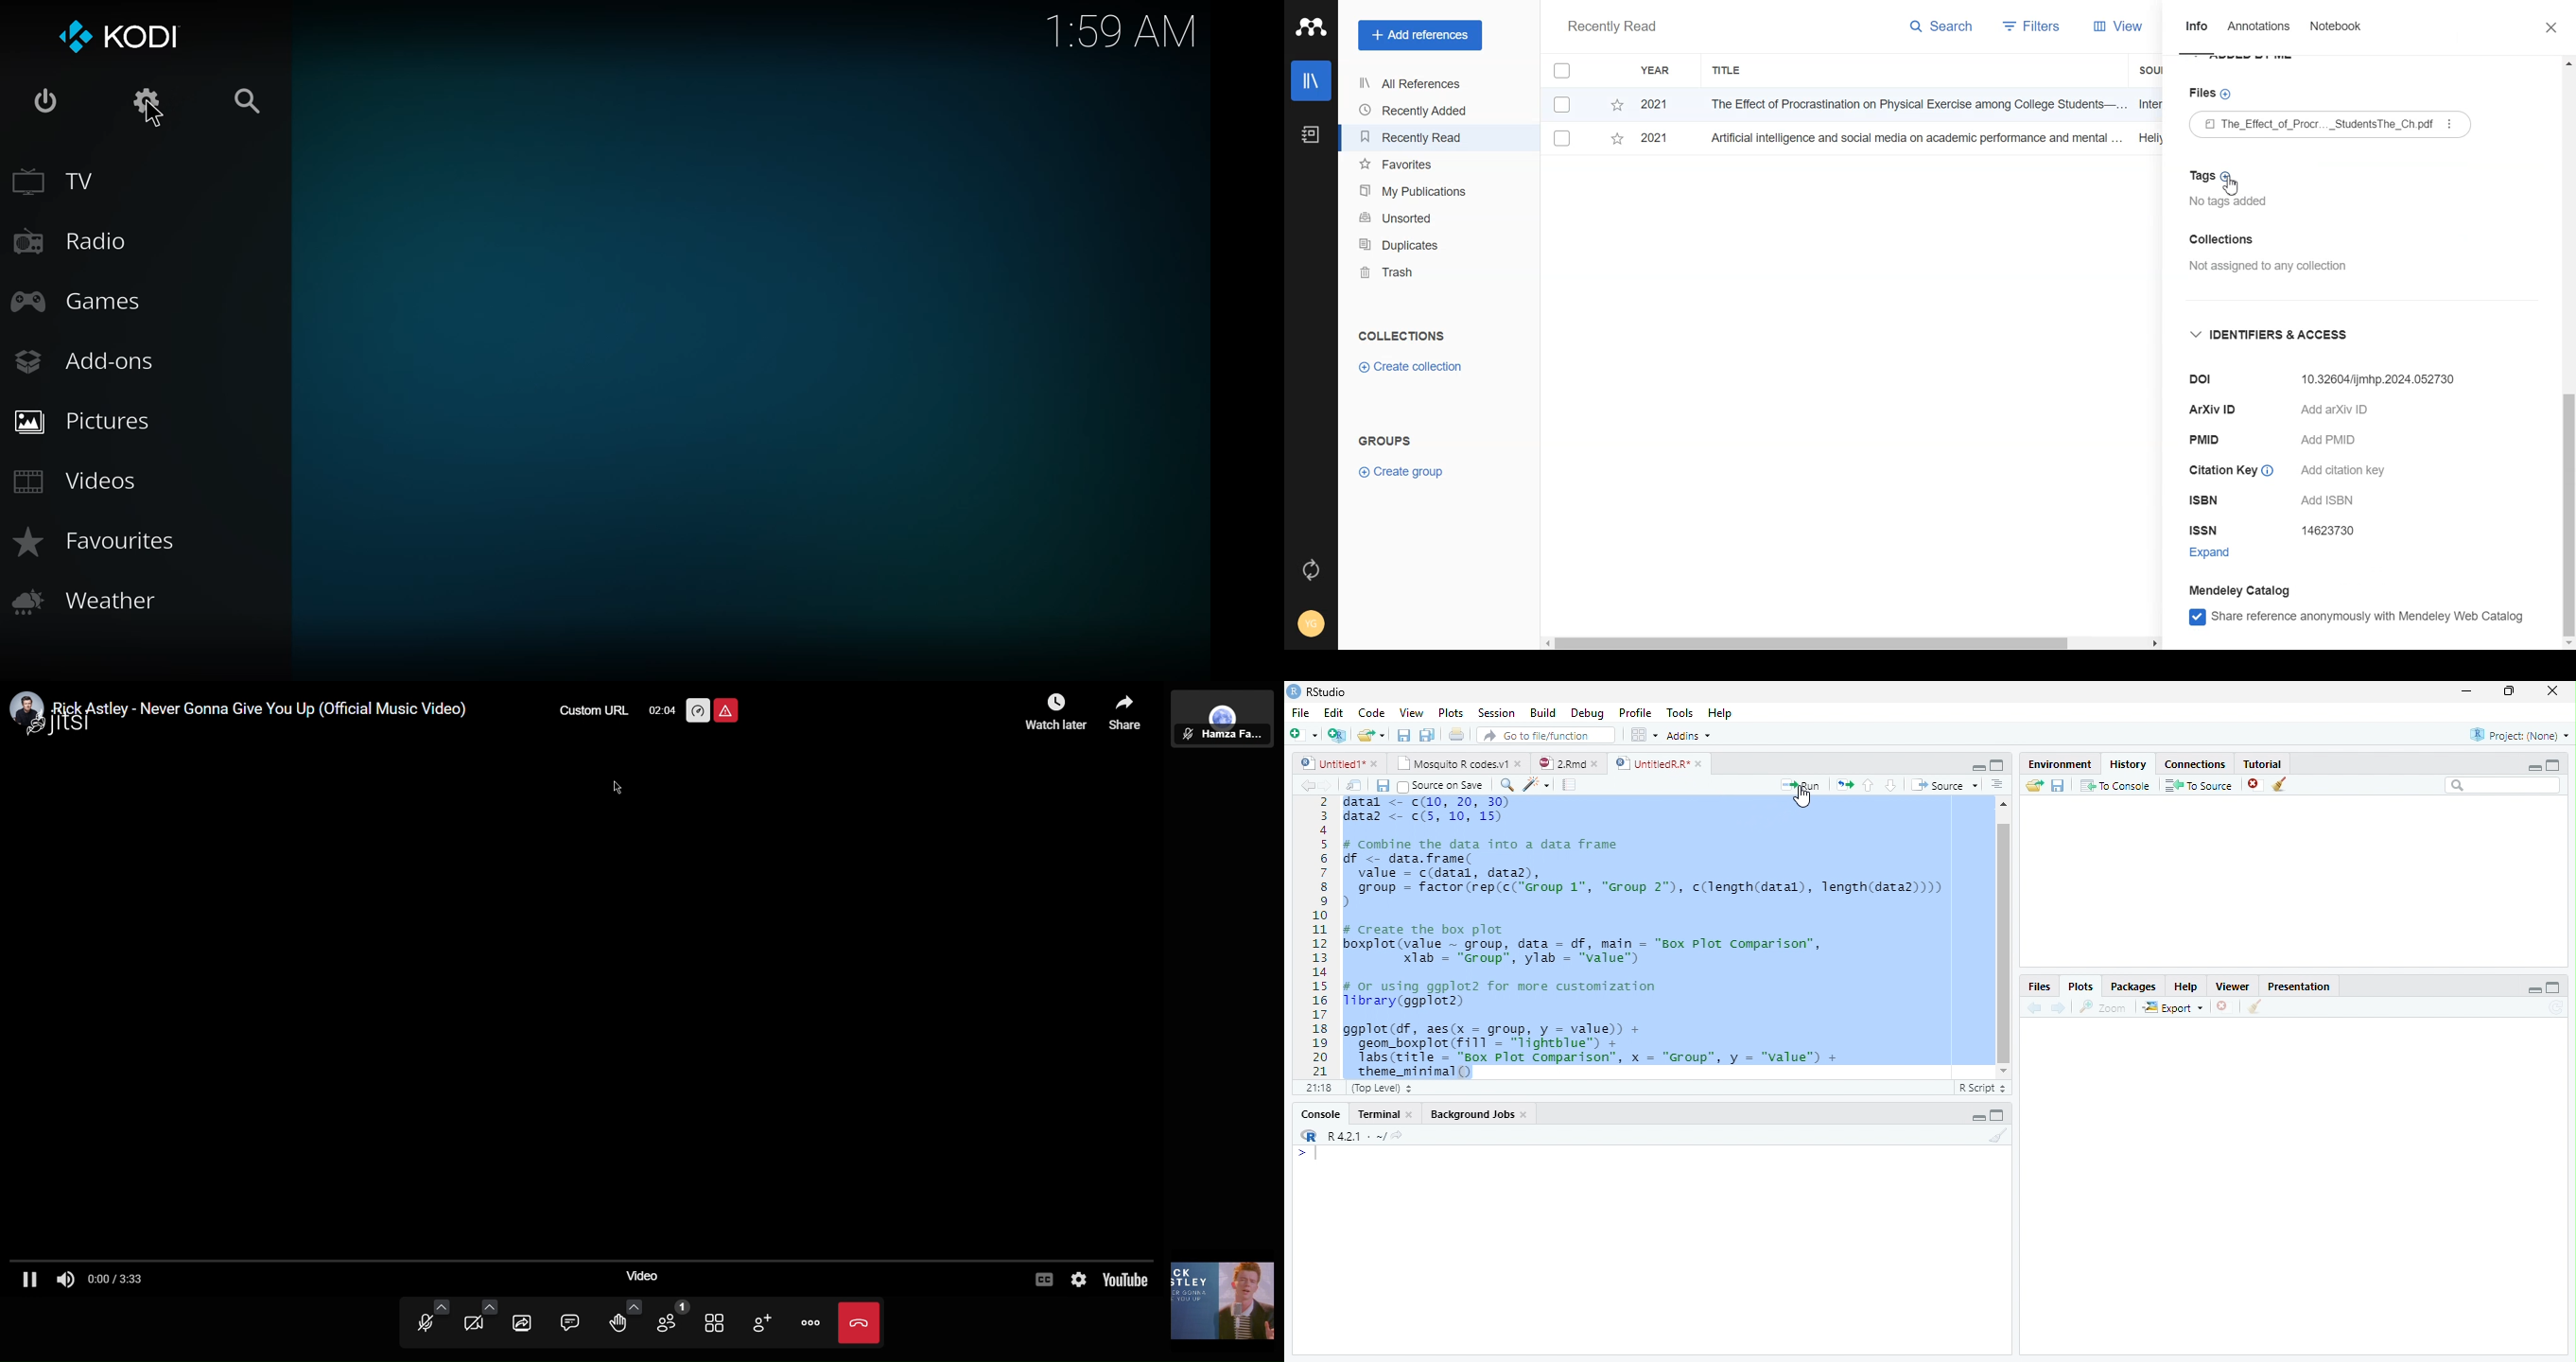  Describe the element at coordinates (1801, 786) in the screenshot. I see `Run` at that location.